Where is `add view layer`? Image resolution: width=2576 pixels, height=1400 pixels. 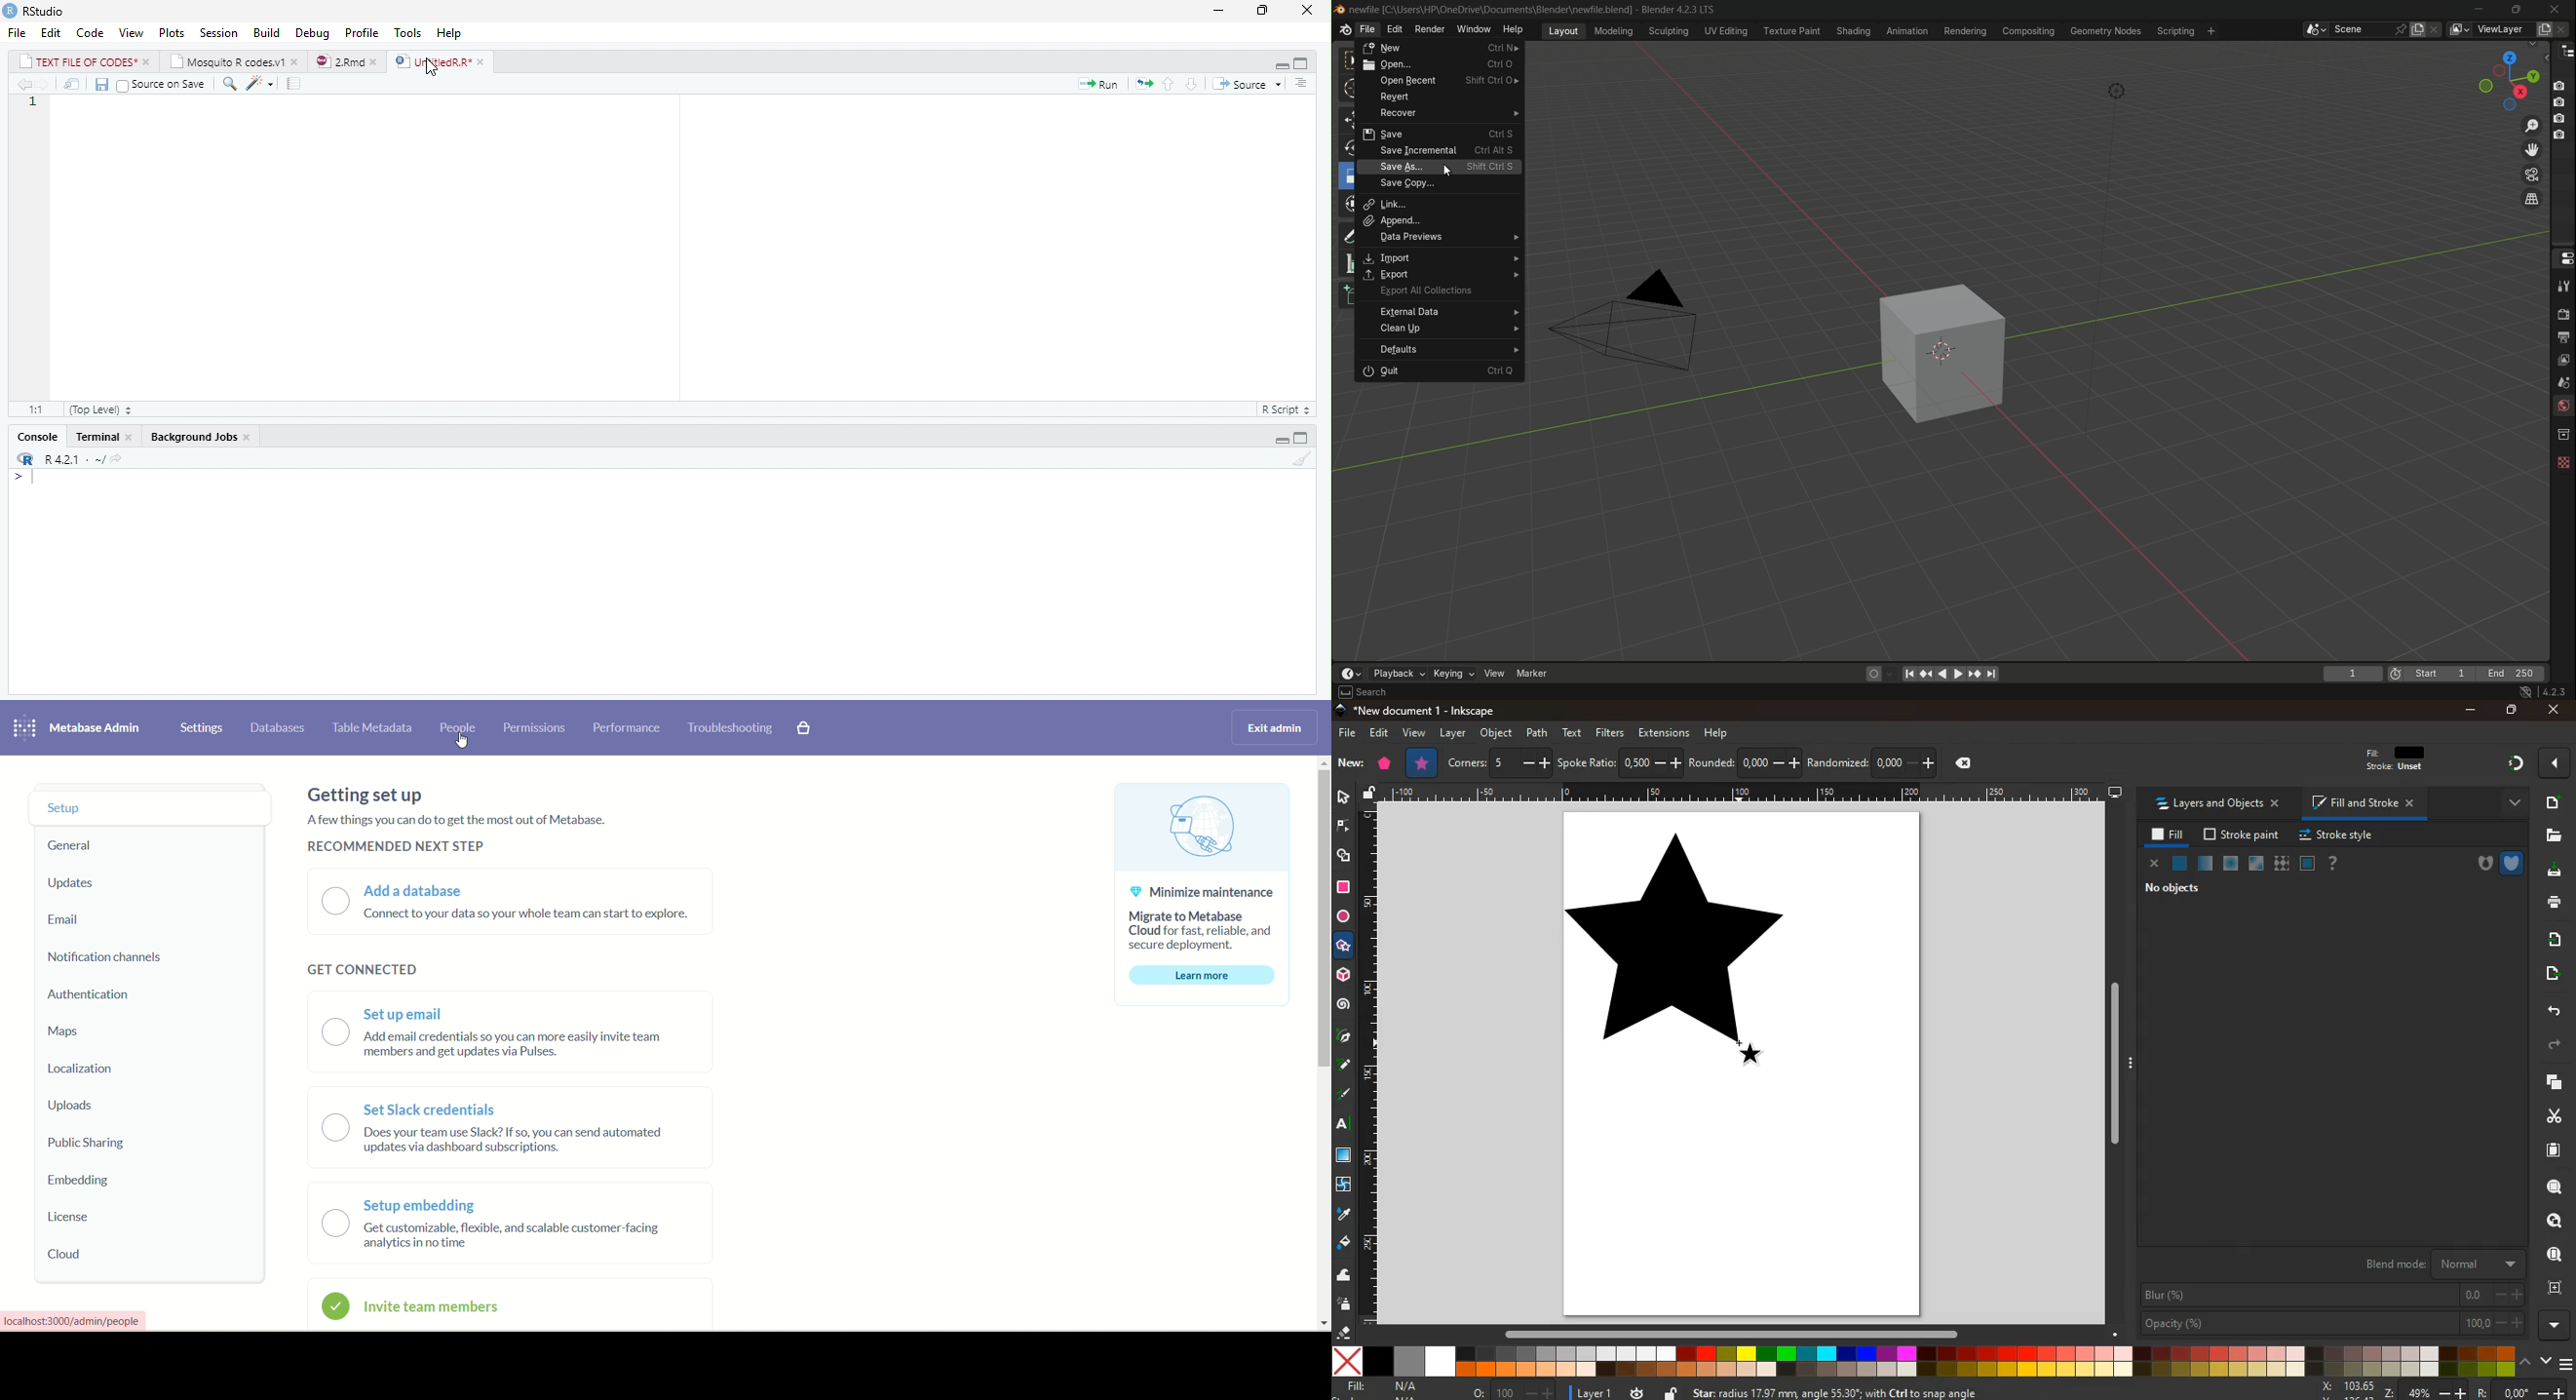 add view layer is located at coordinates (2543, 29).